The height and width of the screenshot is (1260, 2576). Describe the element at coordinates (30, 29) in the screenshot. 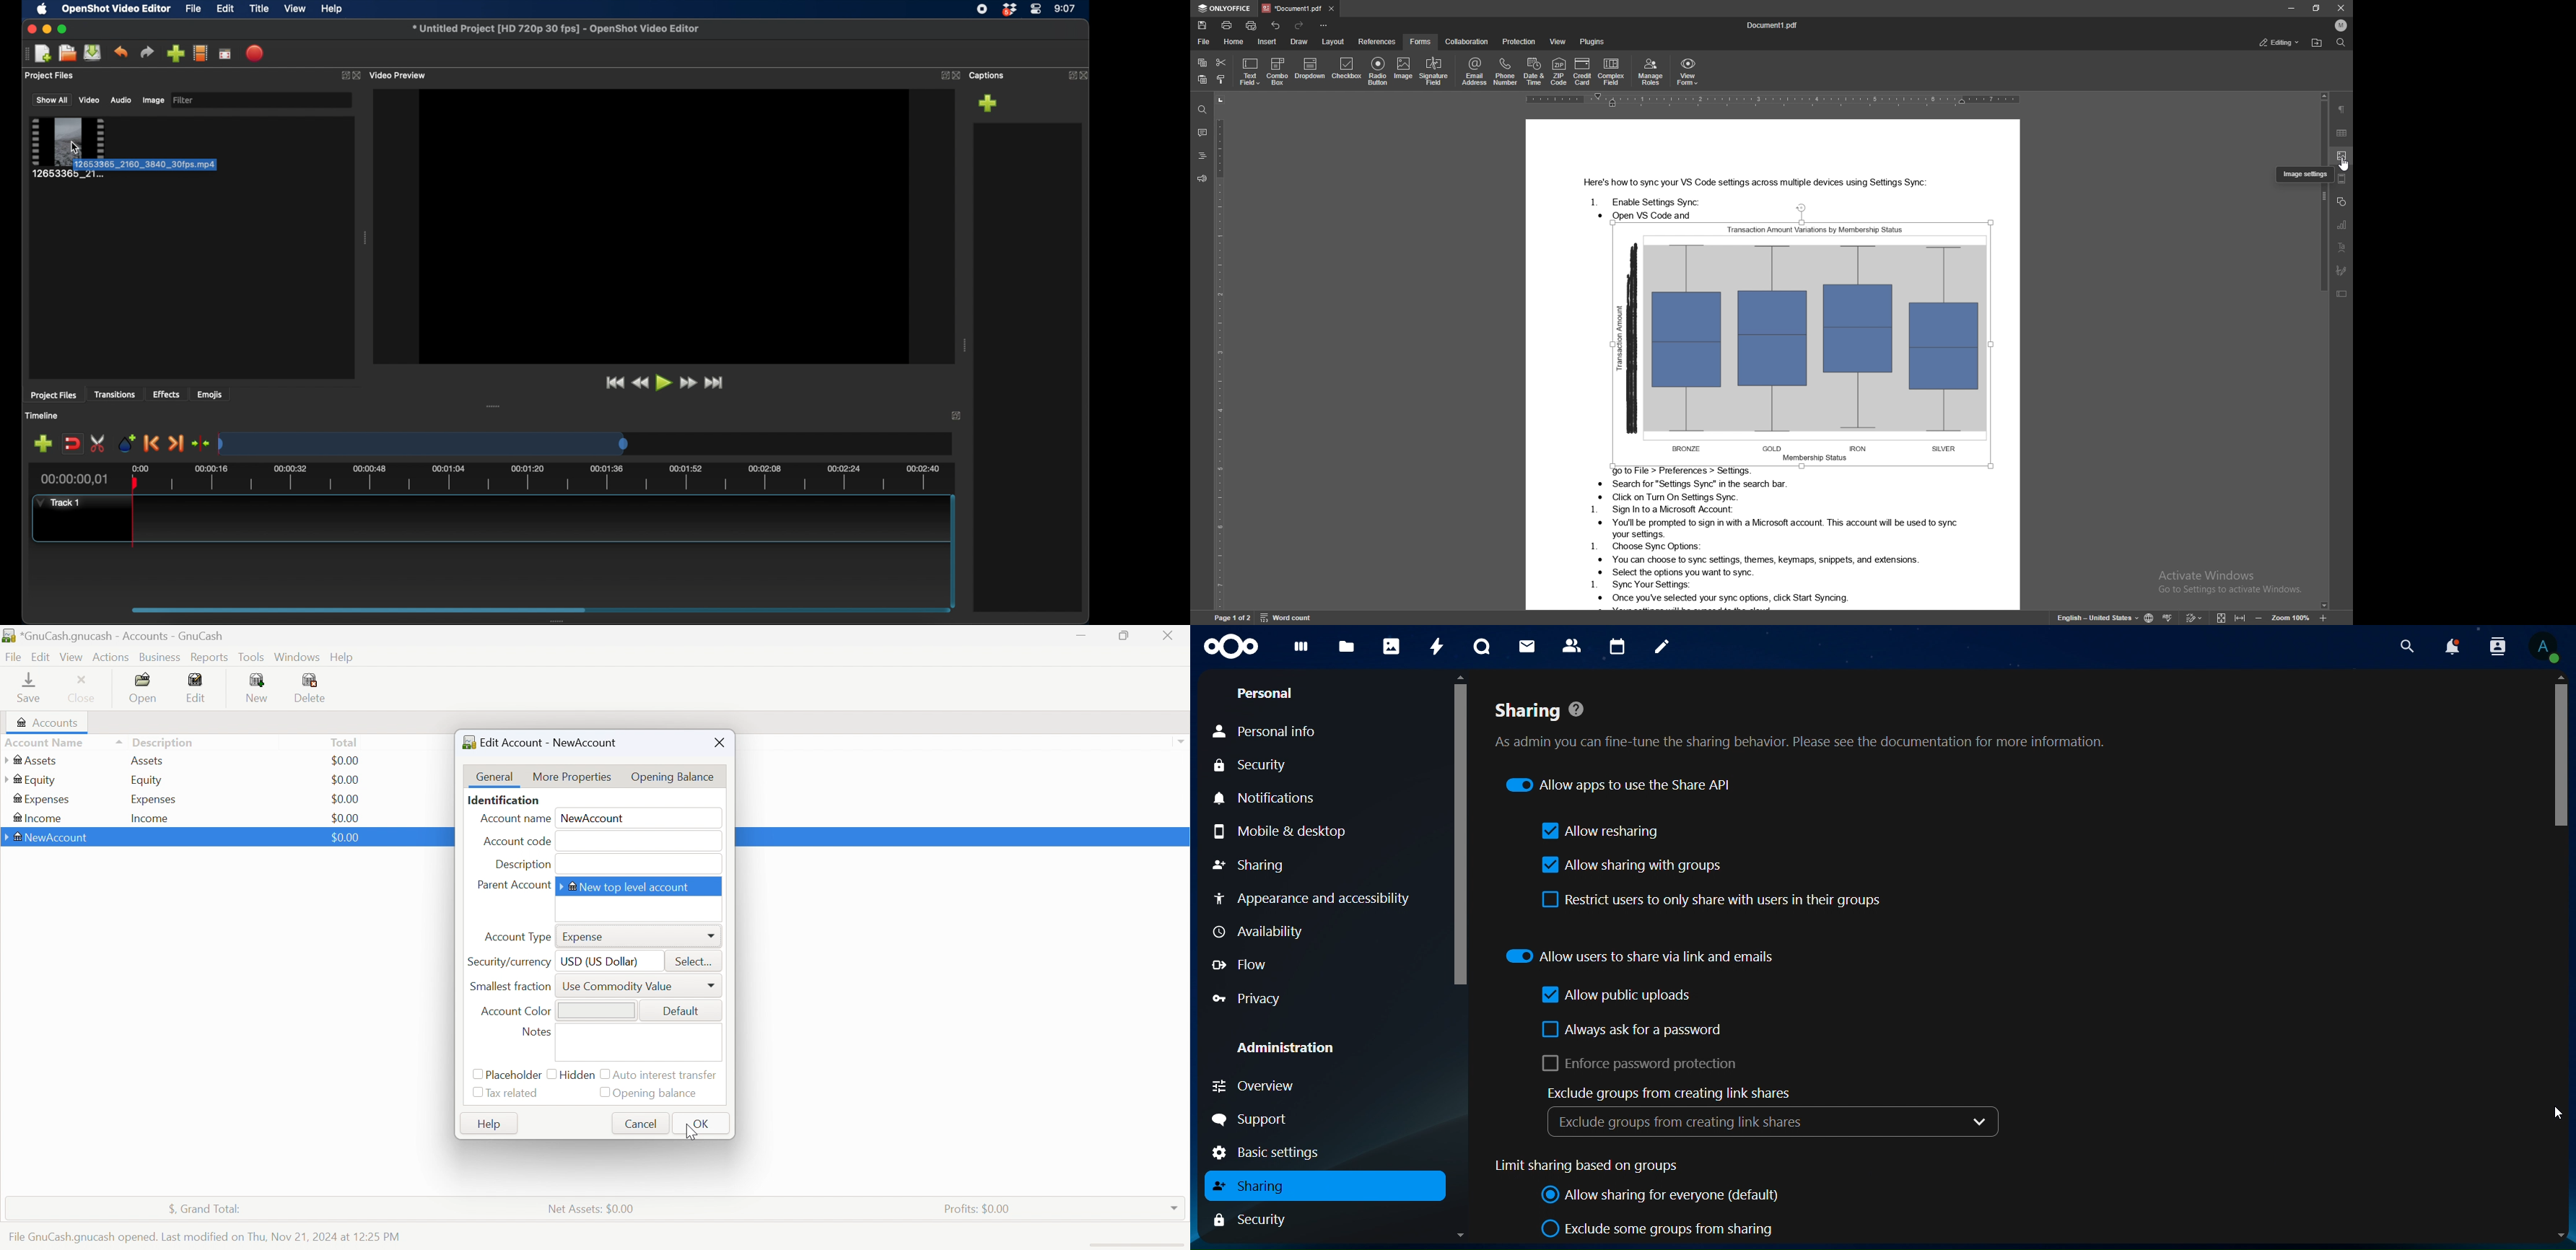

I see `close` at that location.